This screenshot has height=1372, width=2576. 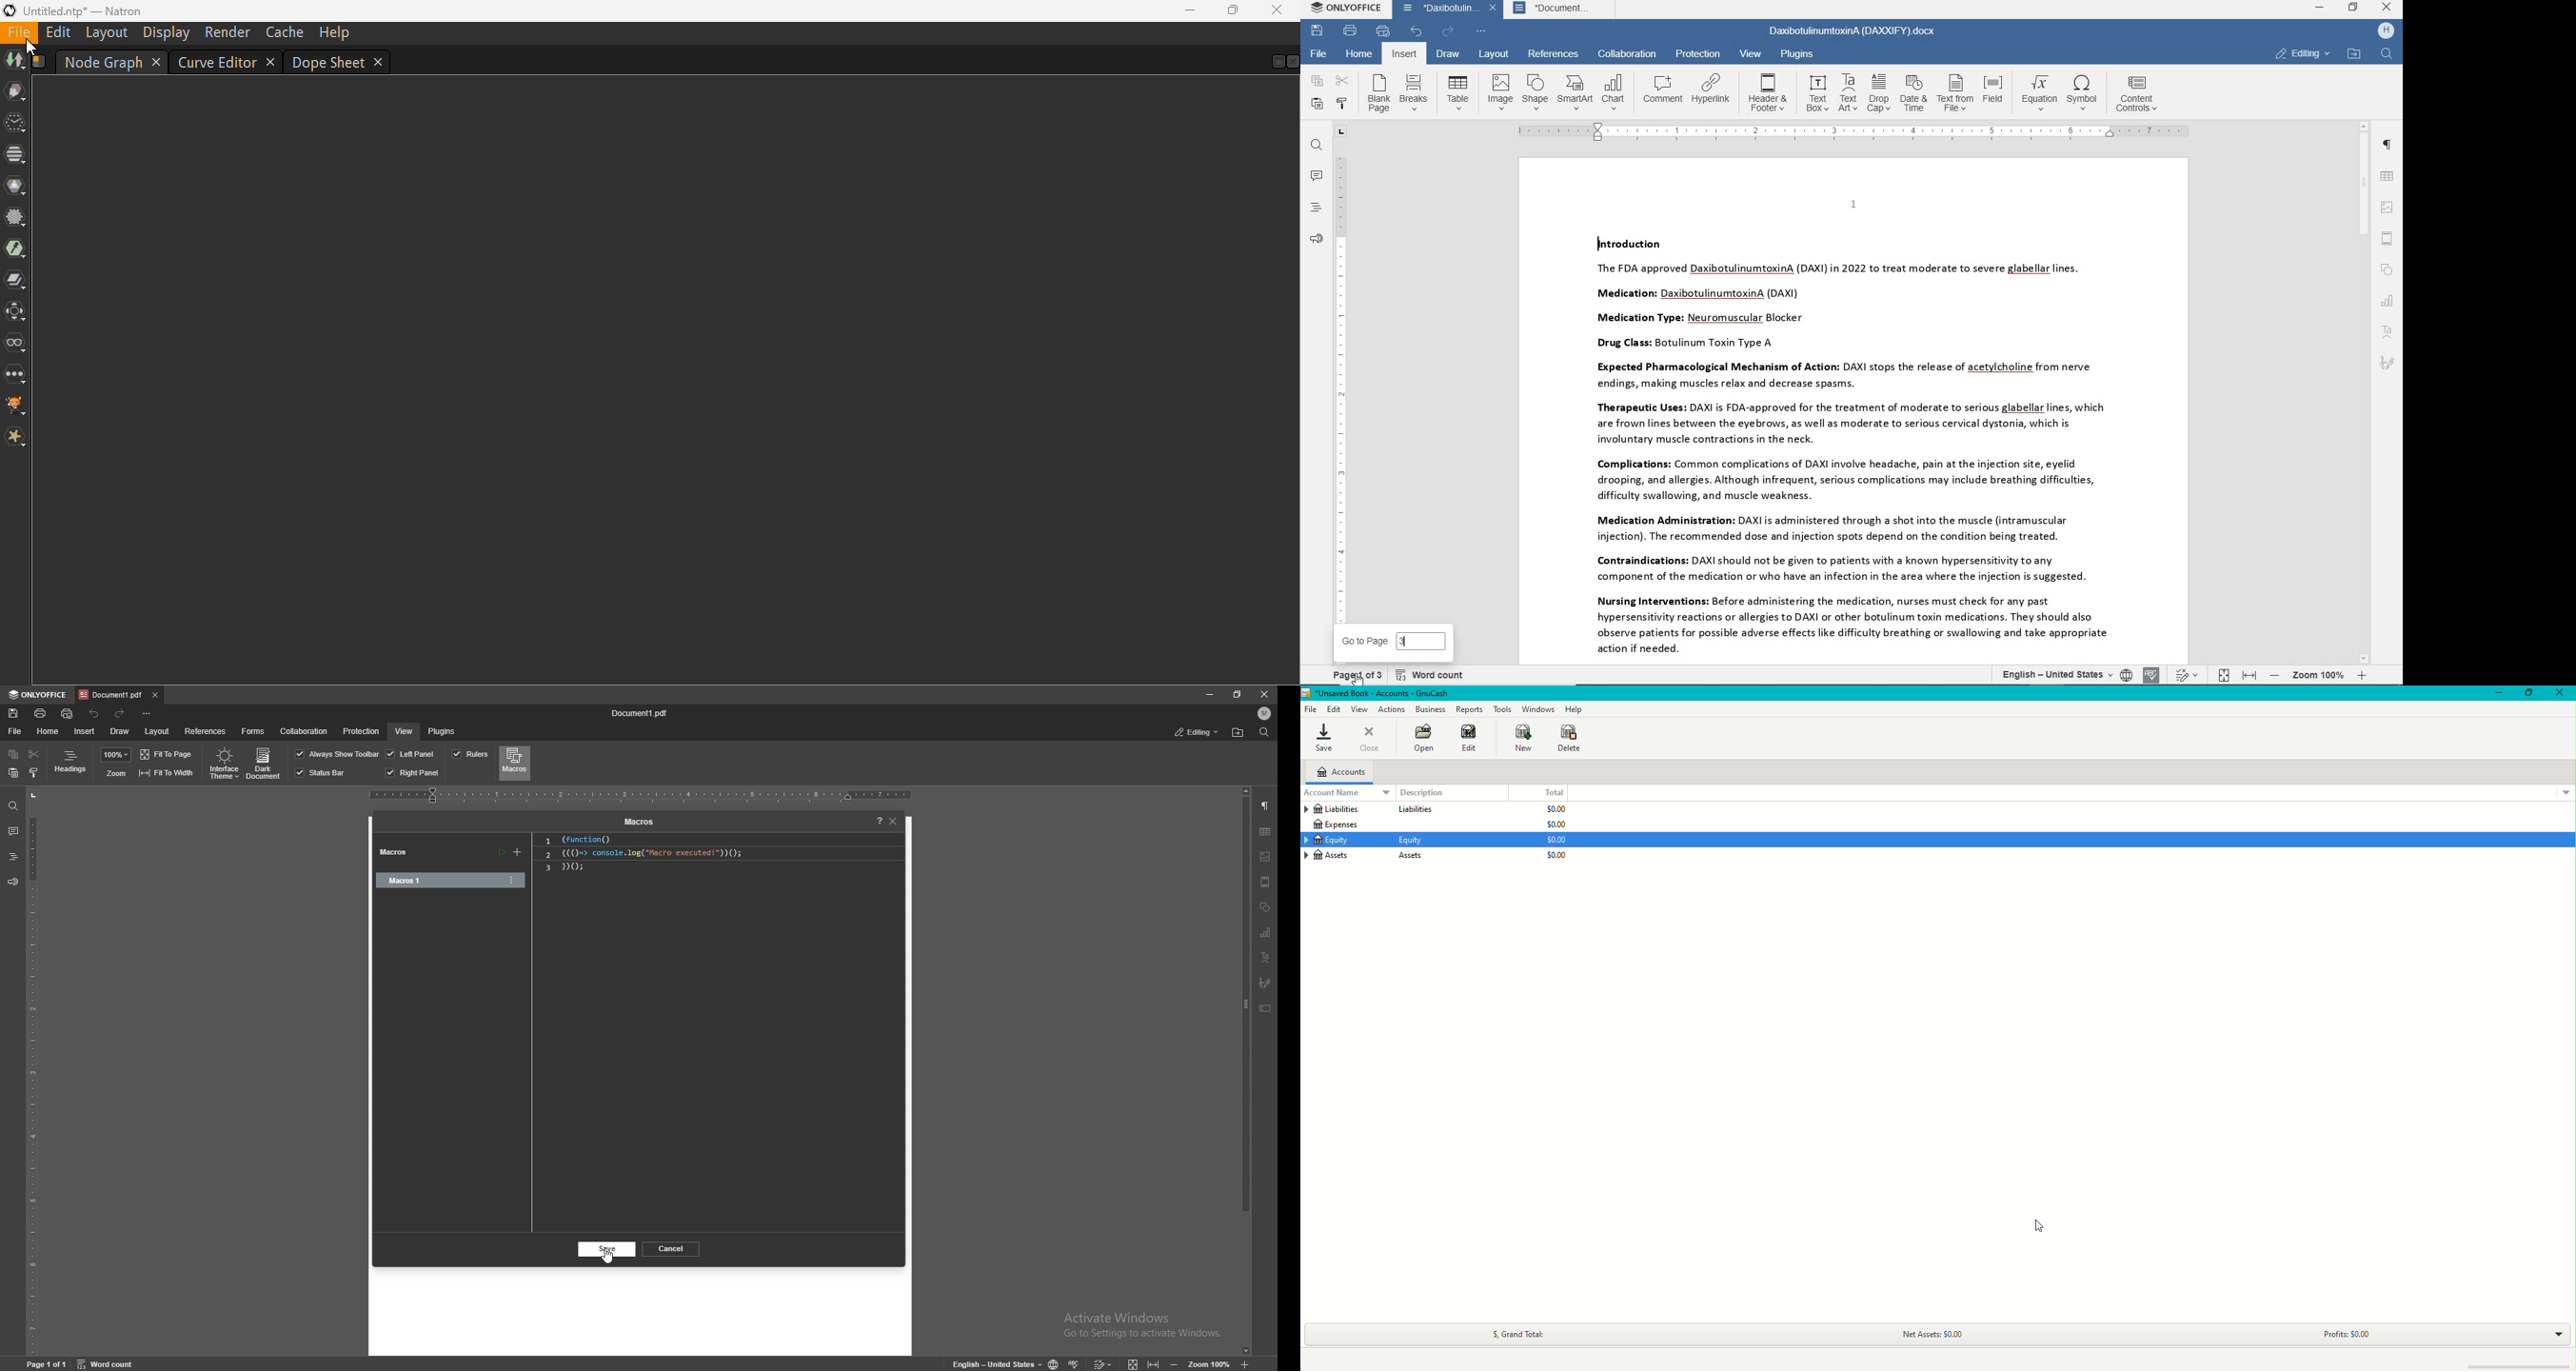 I want to click on $0, so click(x=1558, y=825).